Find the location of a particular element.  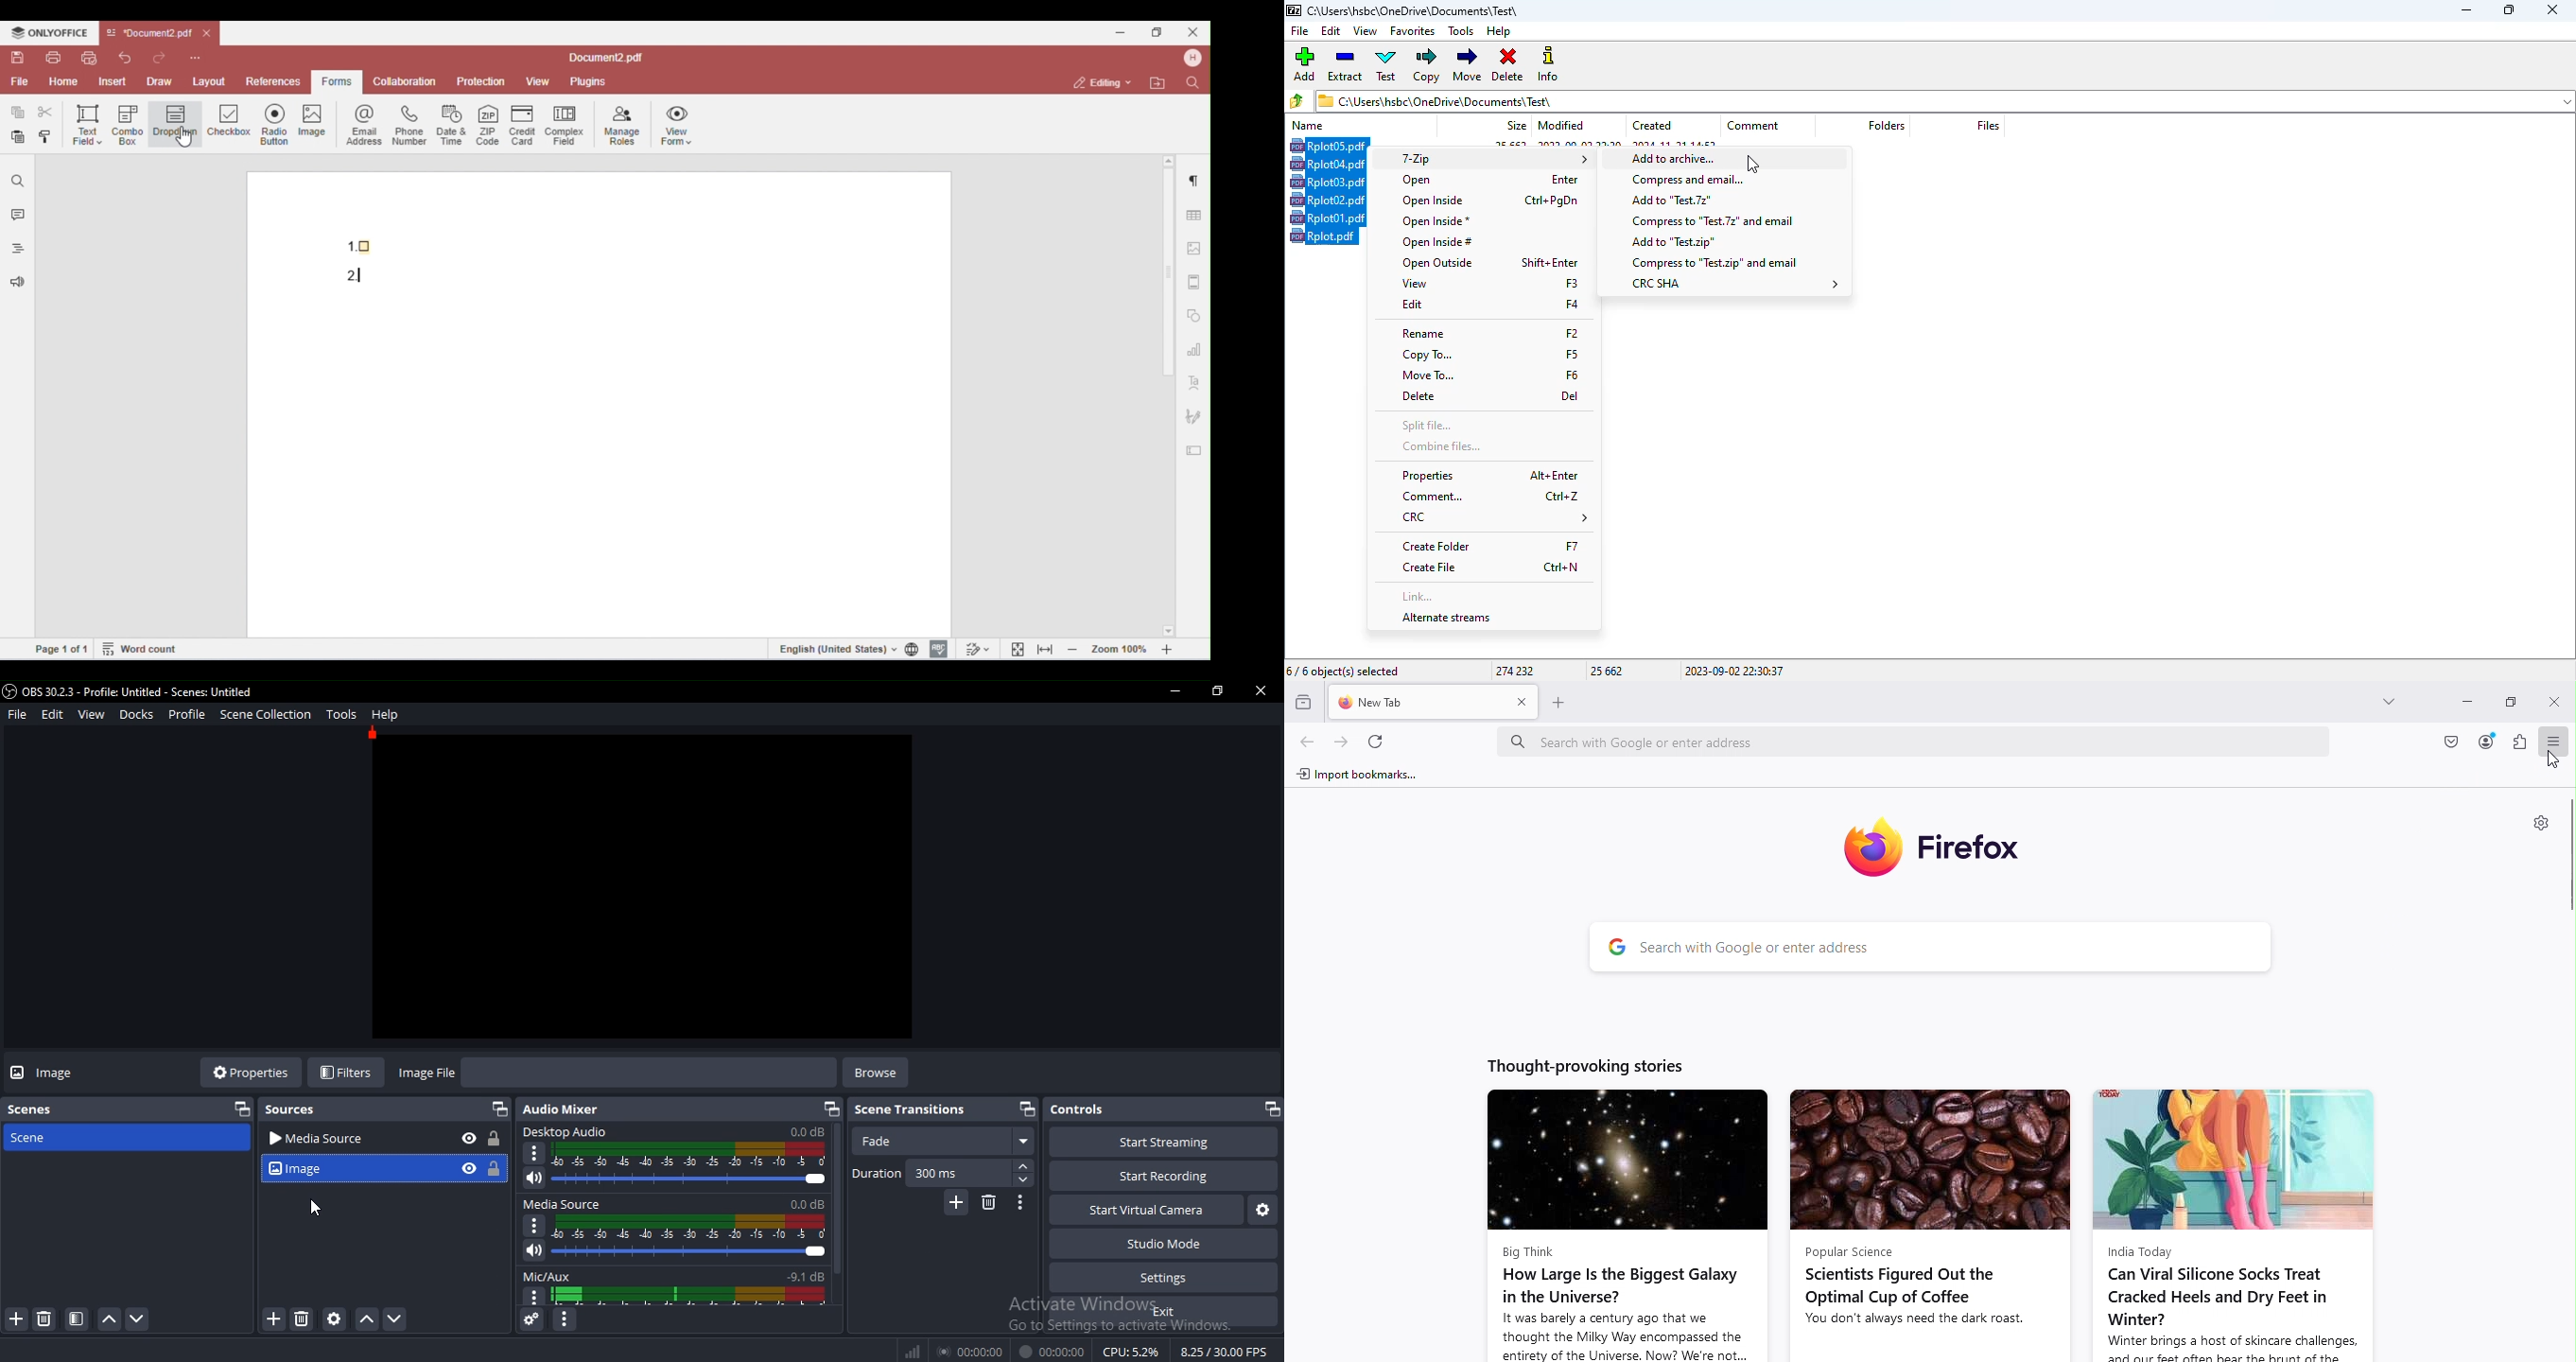

scene collection is located at coordinates (264, 714).